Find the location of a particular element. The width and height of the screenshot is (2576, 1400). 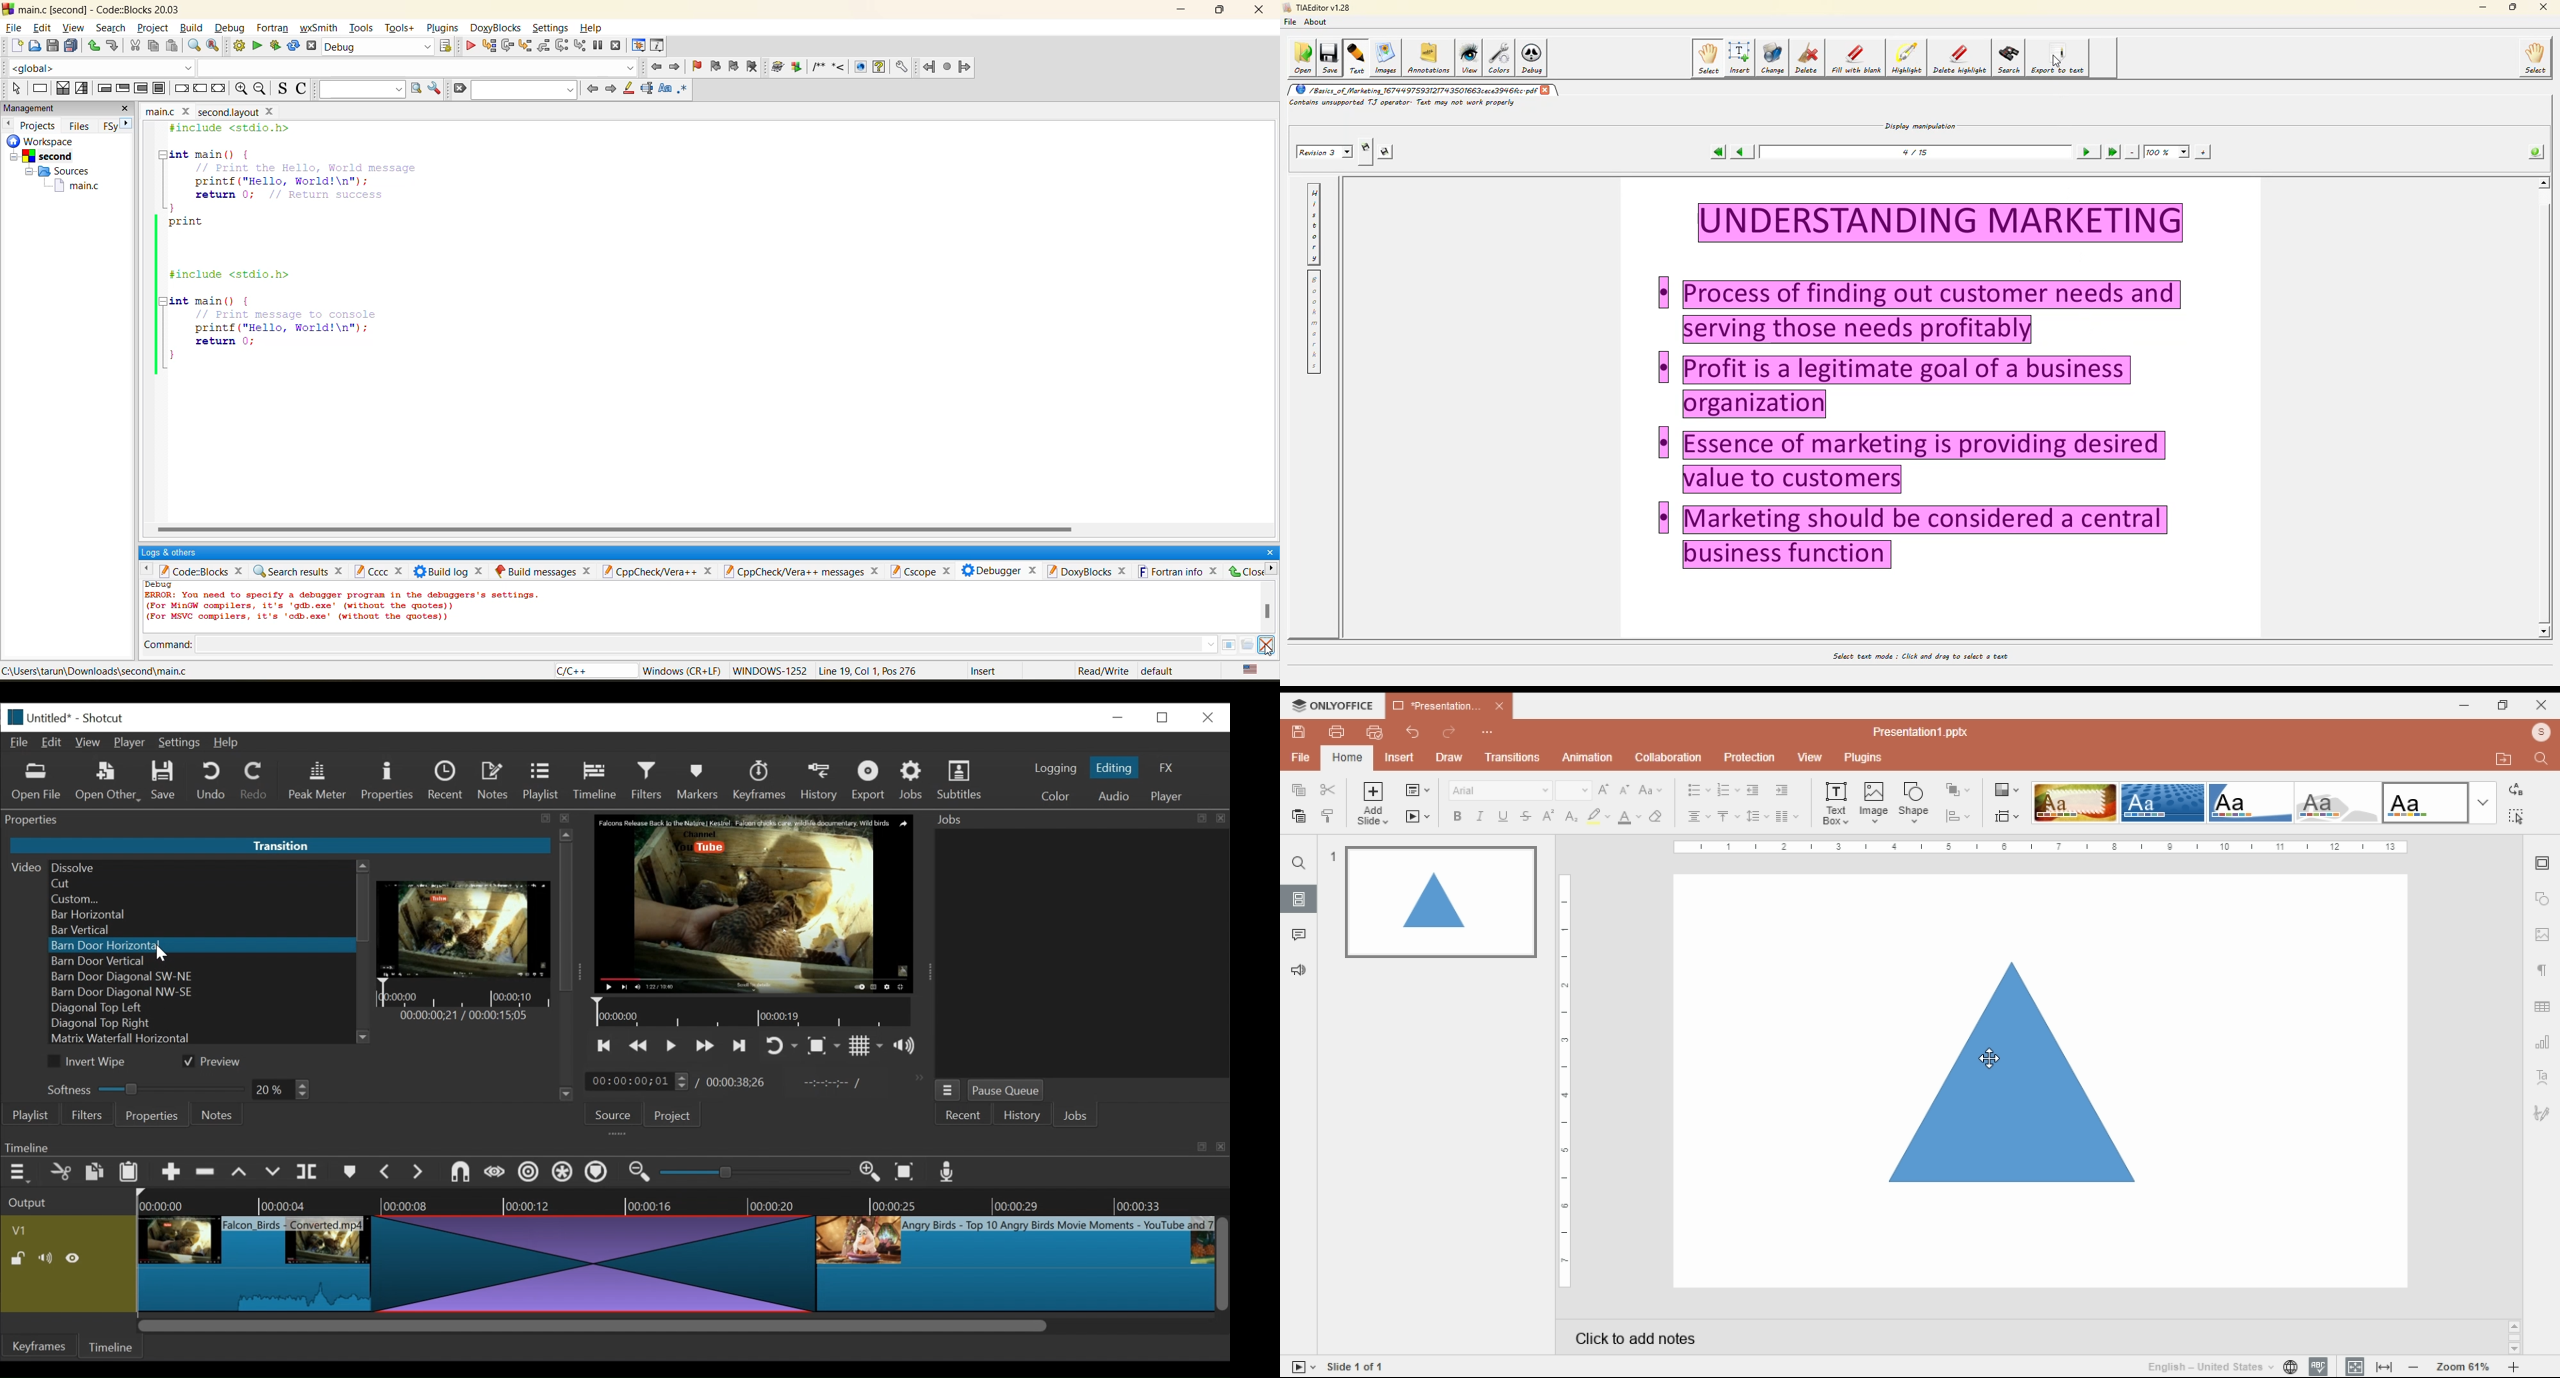

Ripple all tracks is located at coordinates (562, 1174).